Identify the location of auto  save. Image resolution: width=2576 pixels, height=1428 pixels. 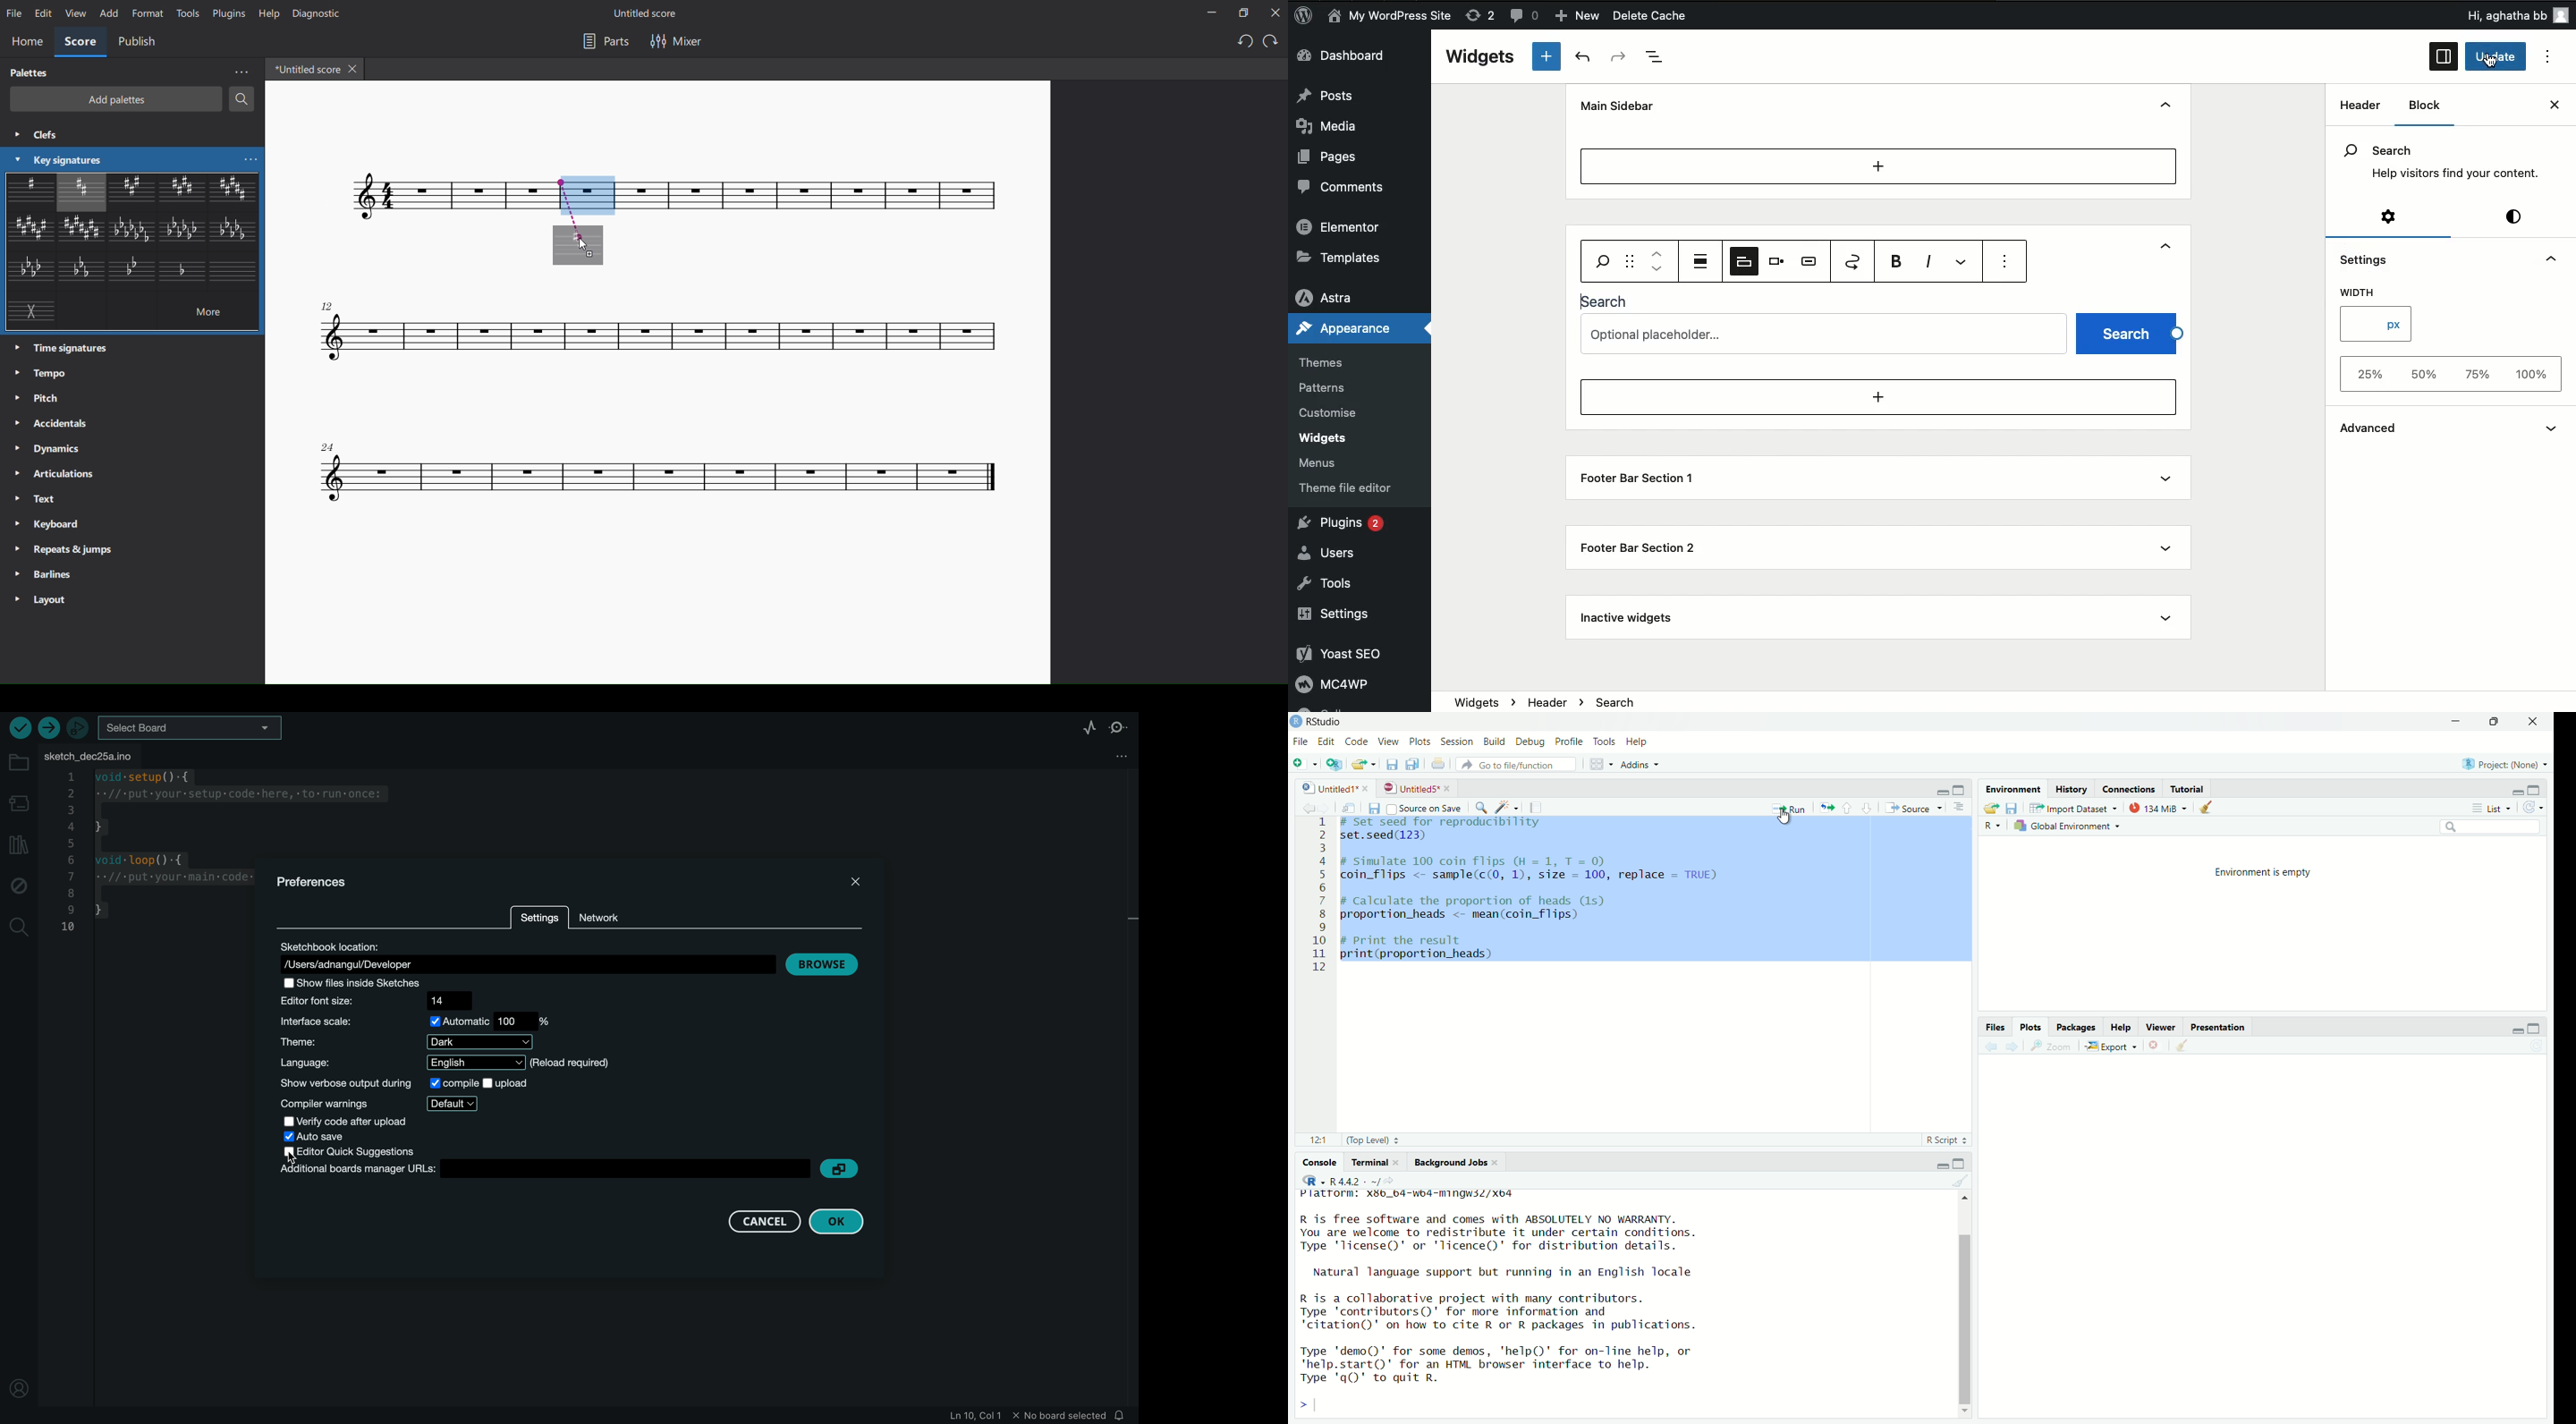
(322, 1137).